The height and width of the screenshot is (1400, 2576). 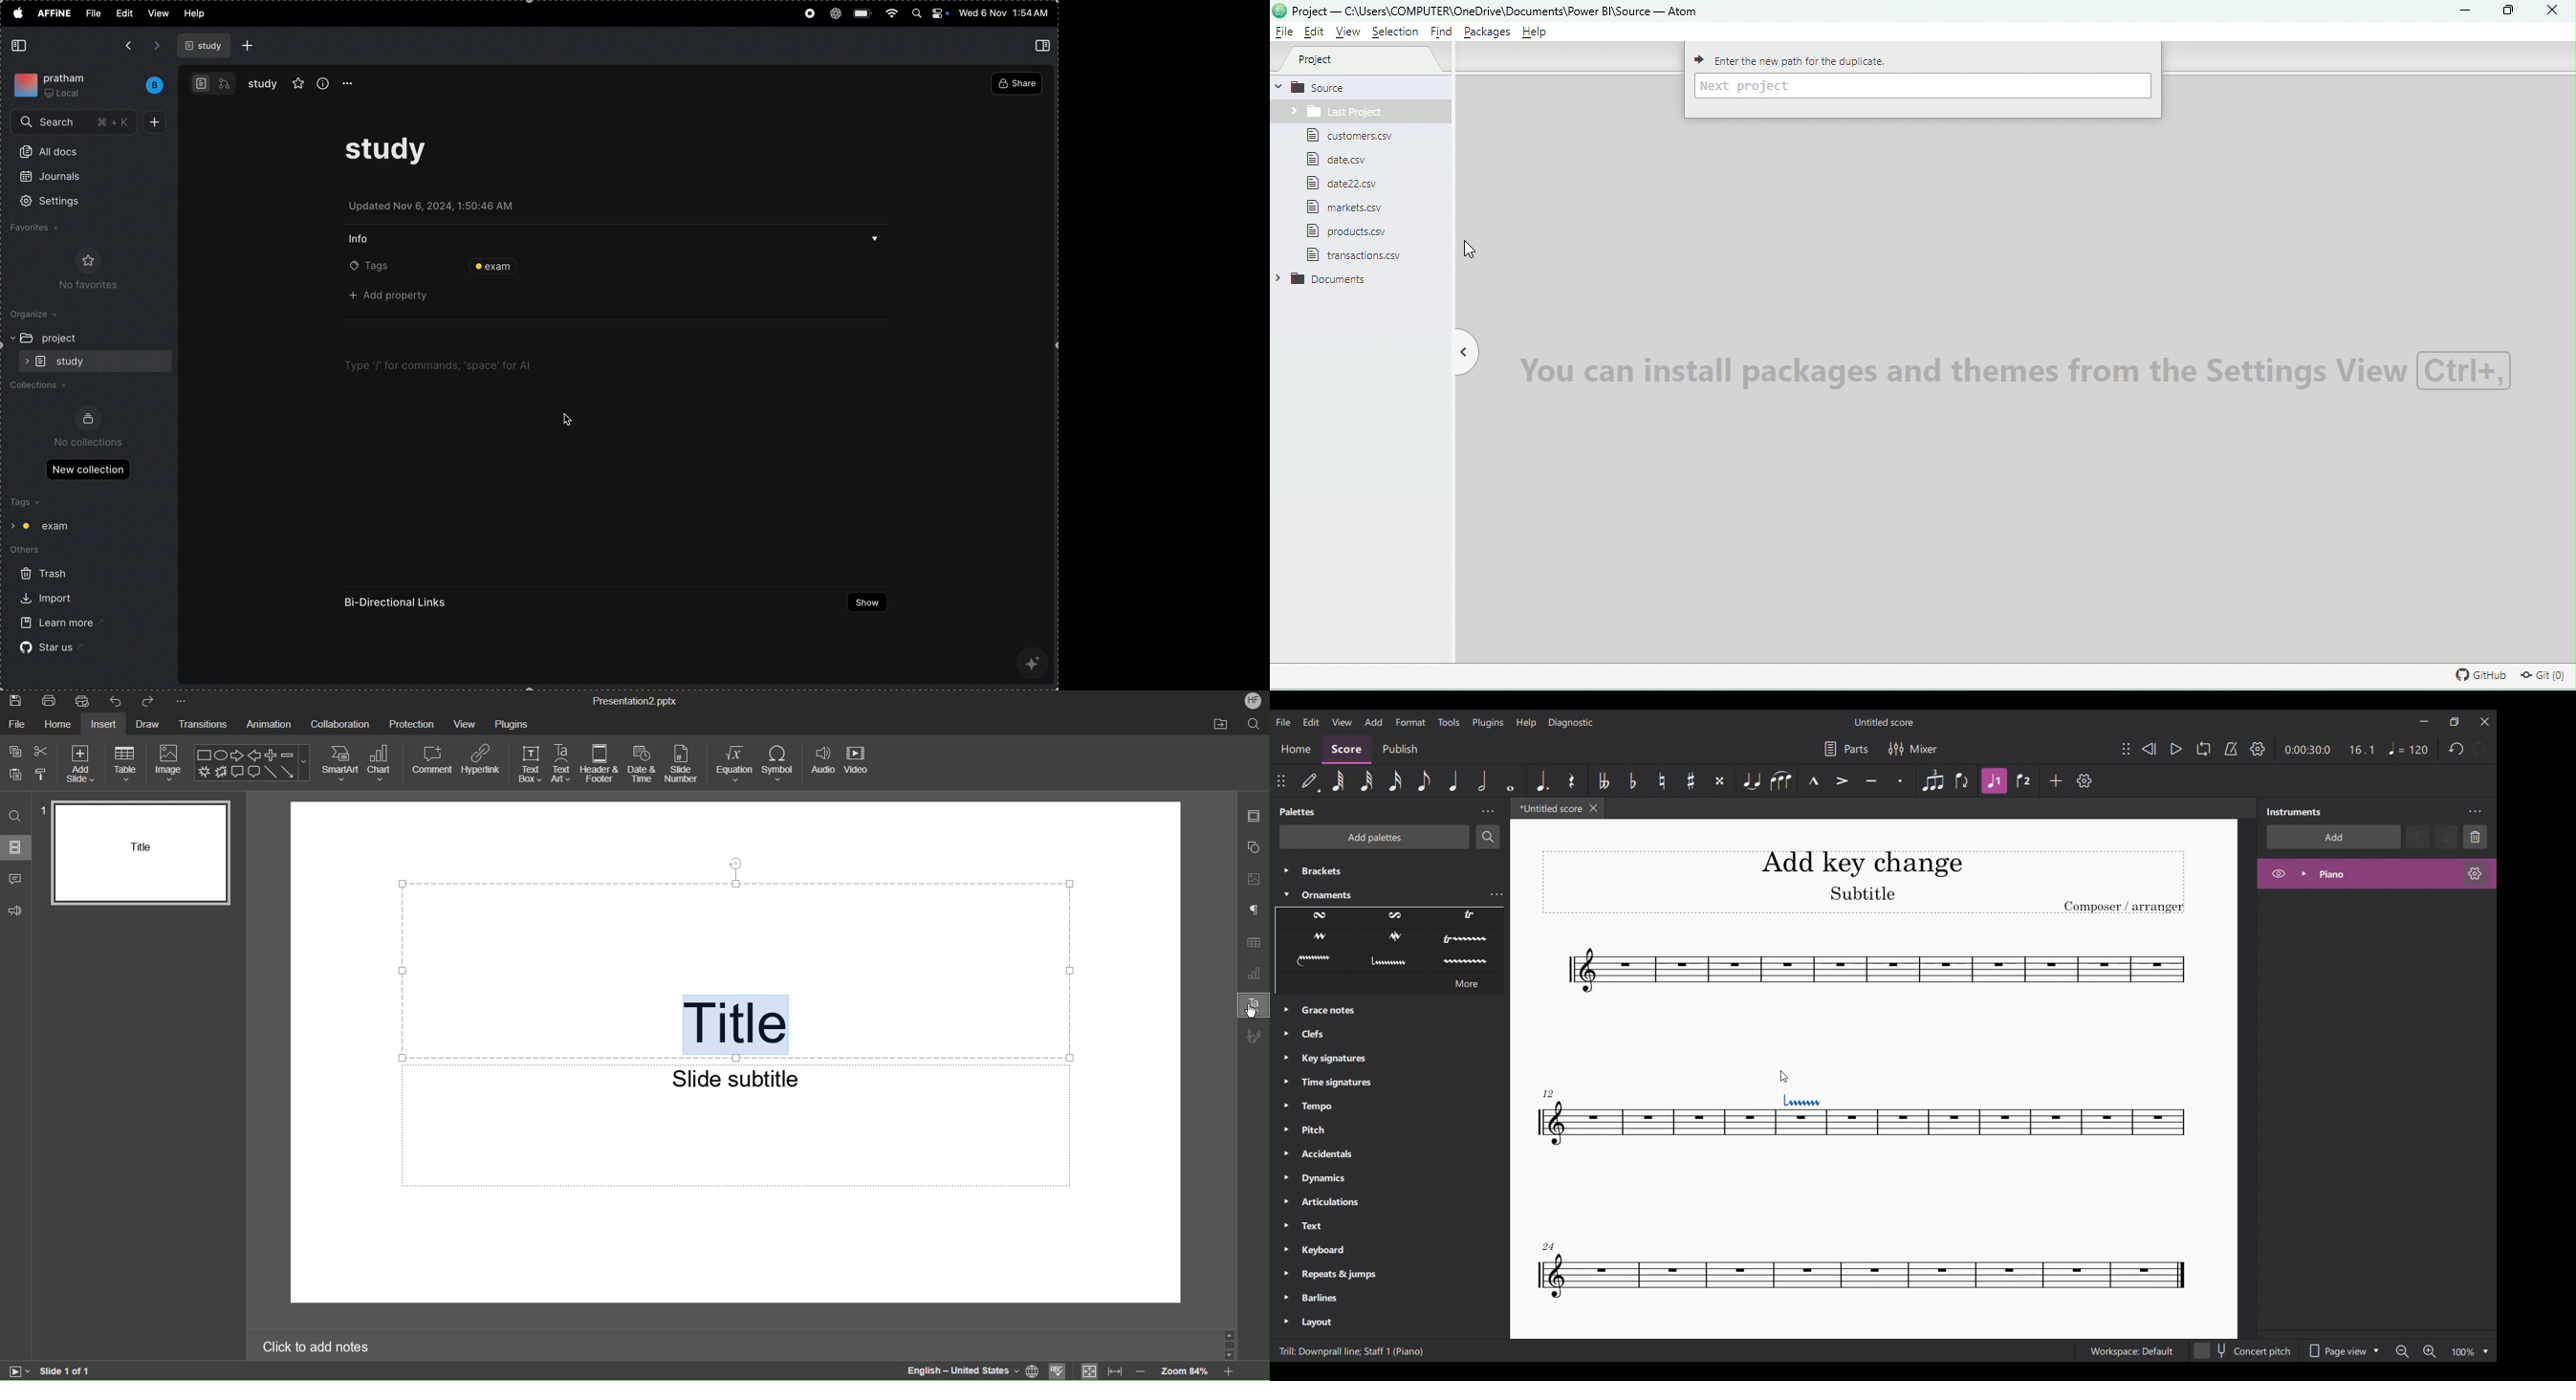 What do you see at coordinates (1254, 701) in the screenshot?
I see `Account` at bounding box center [1254, 701].